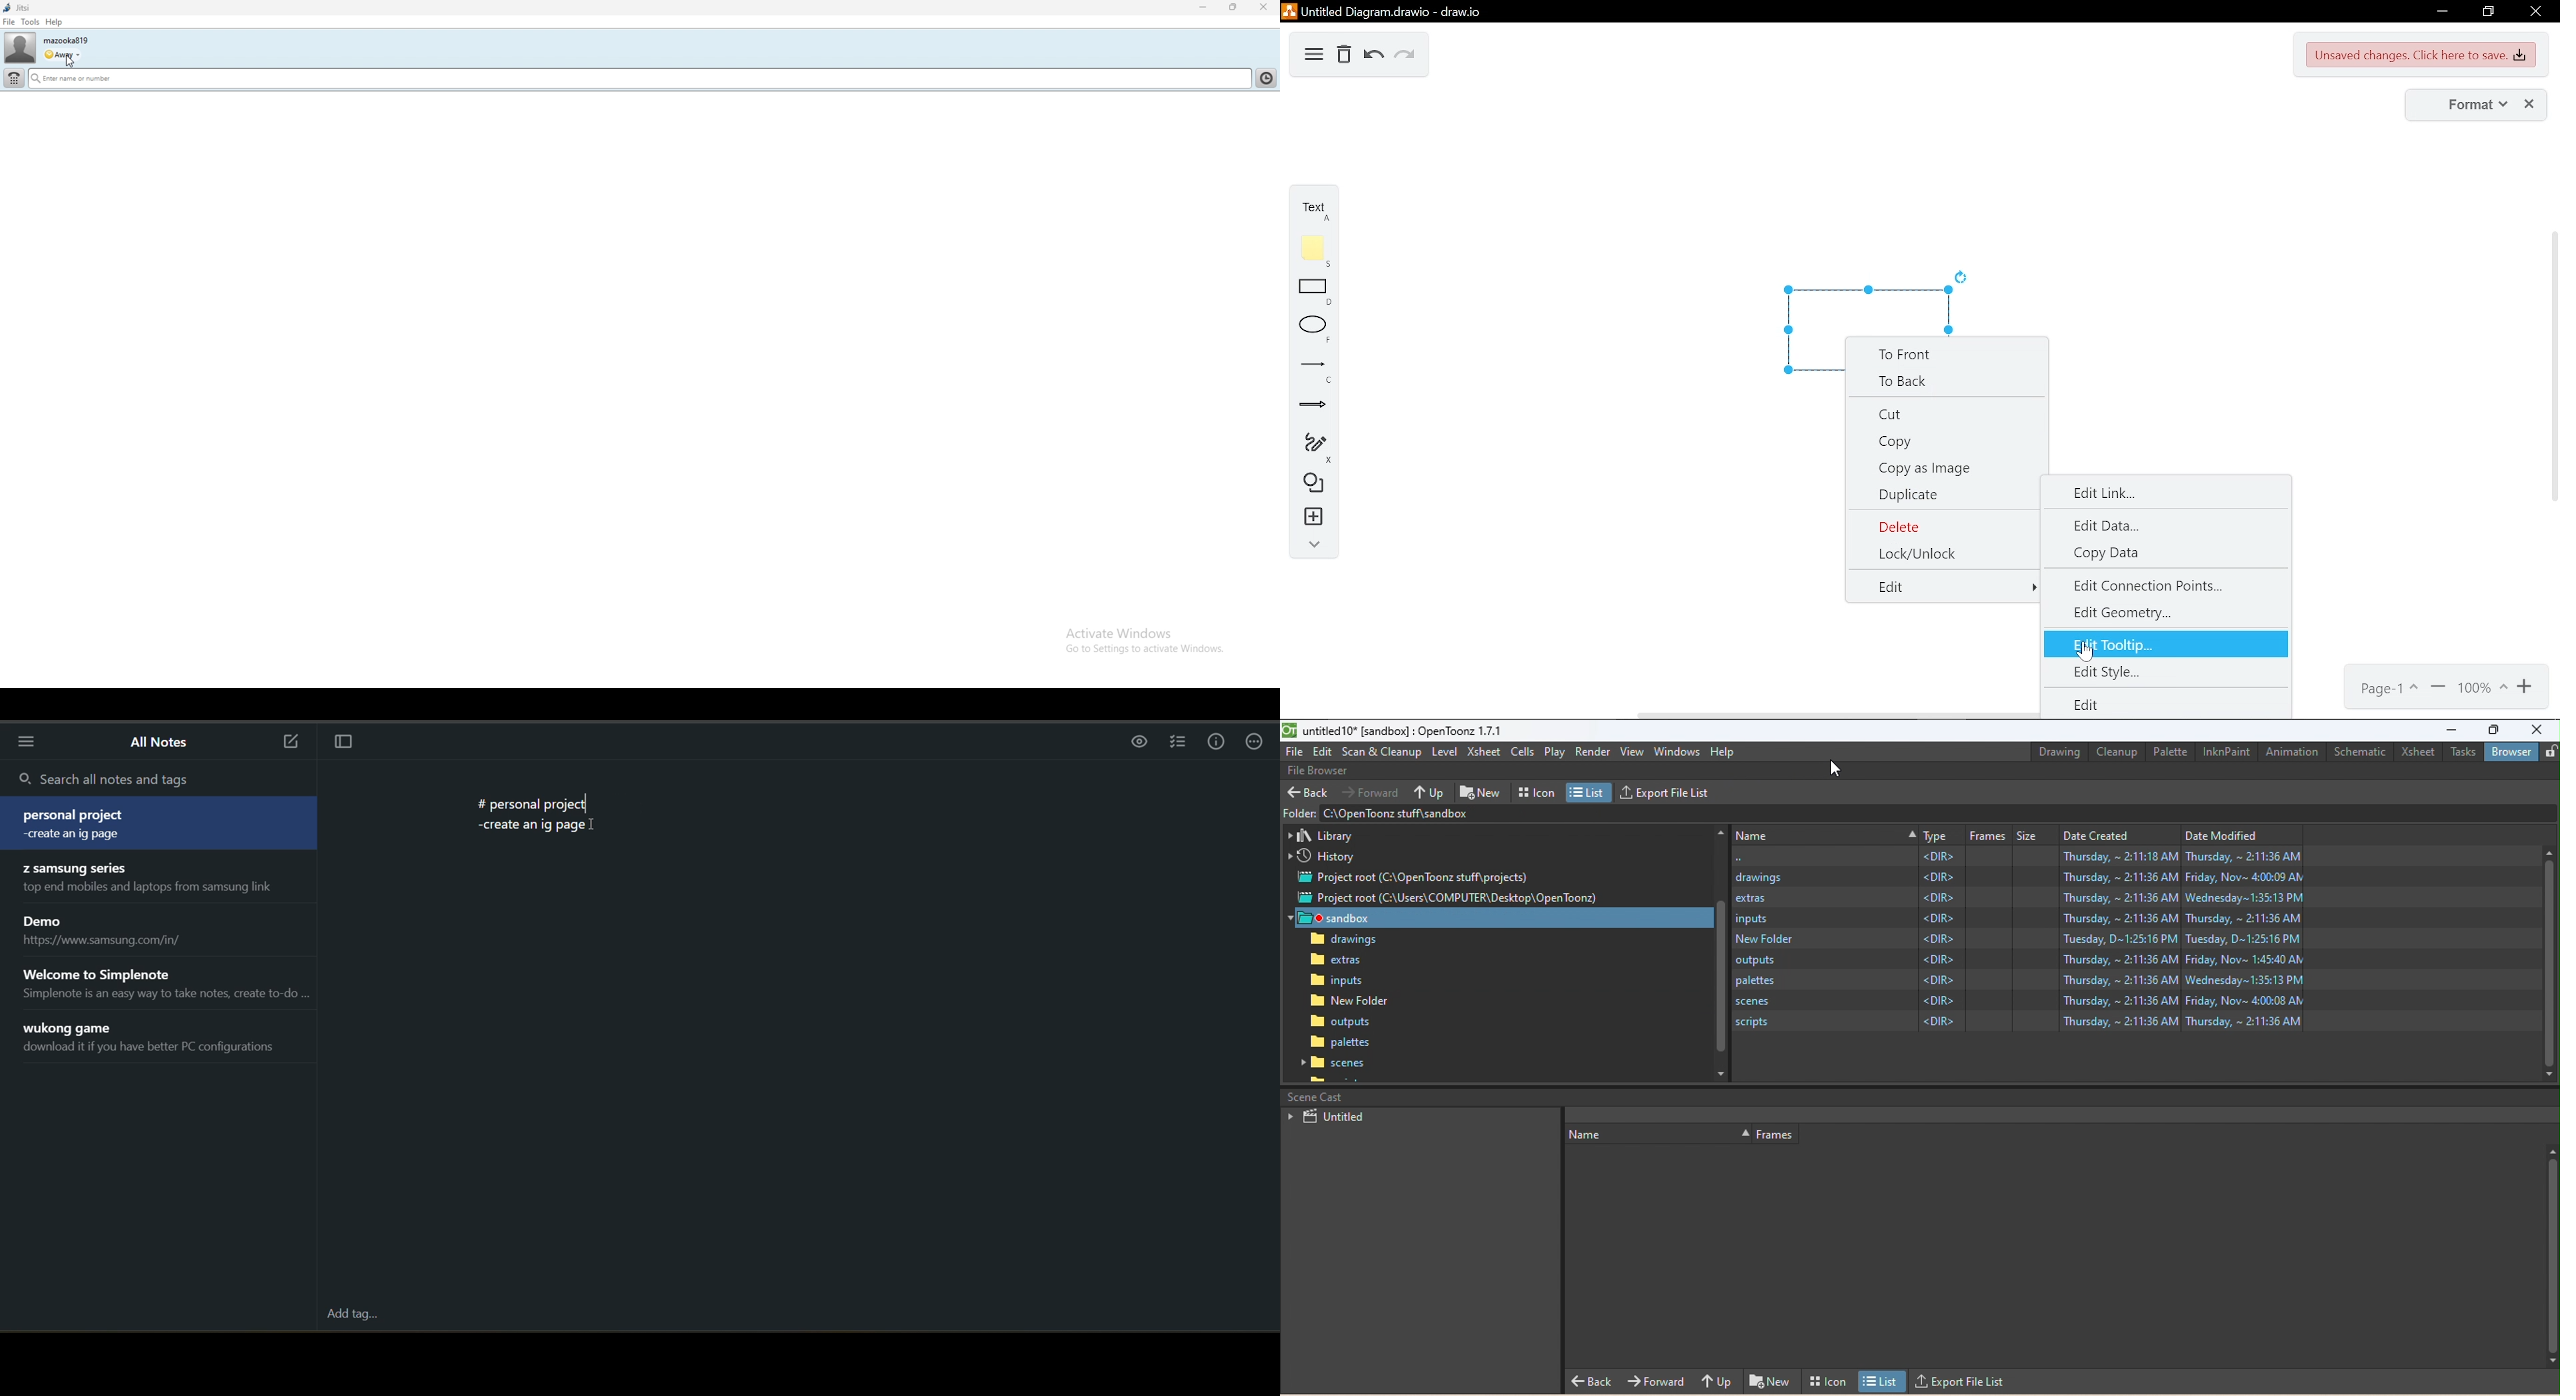 The image size is (2576, 1400). I want to click on Back, so click(1309, 794).